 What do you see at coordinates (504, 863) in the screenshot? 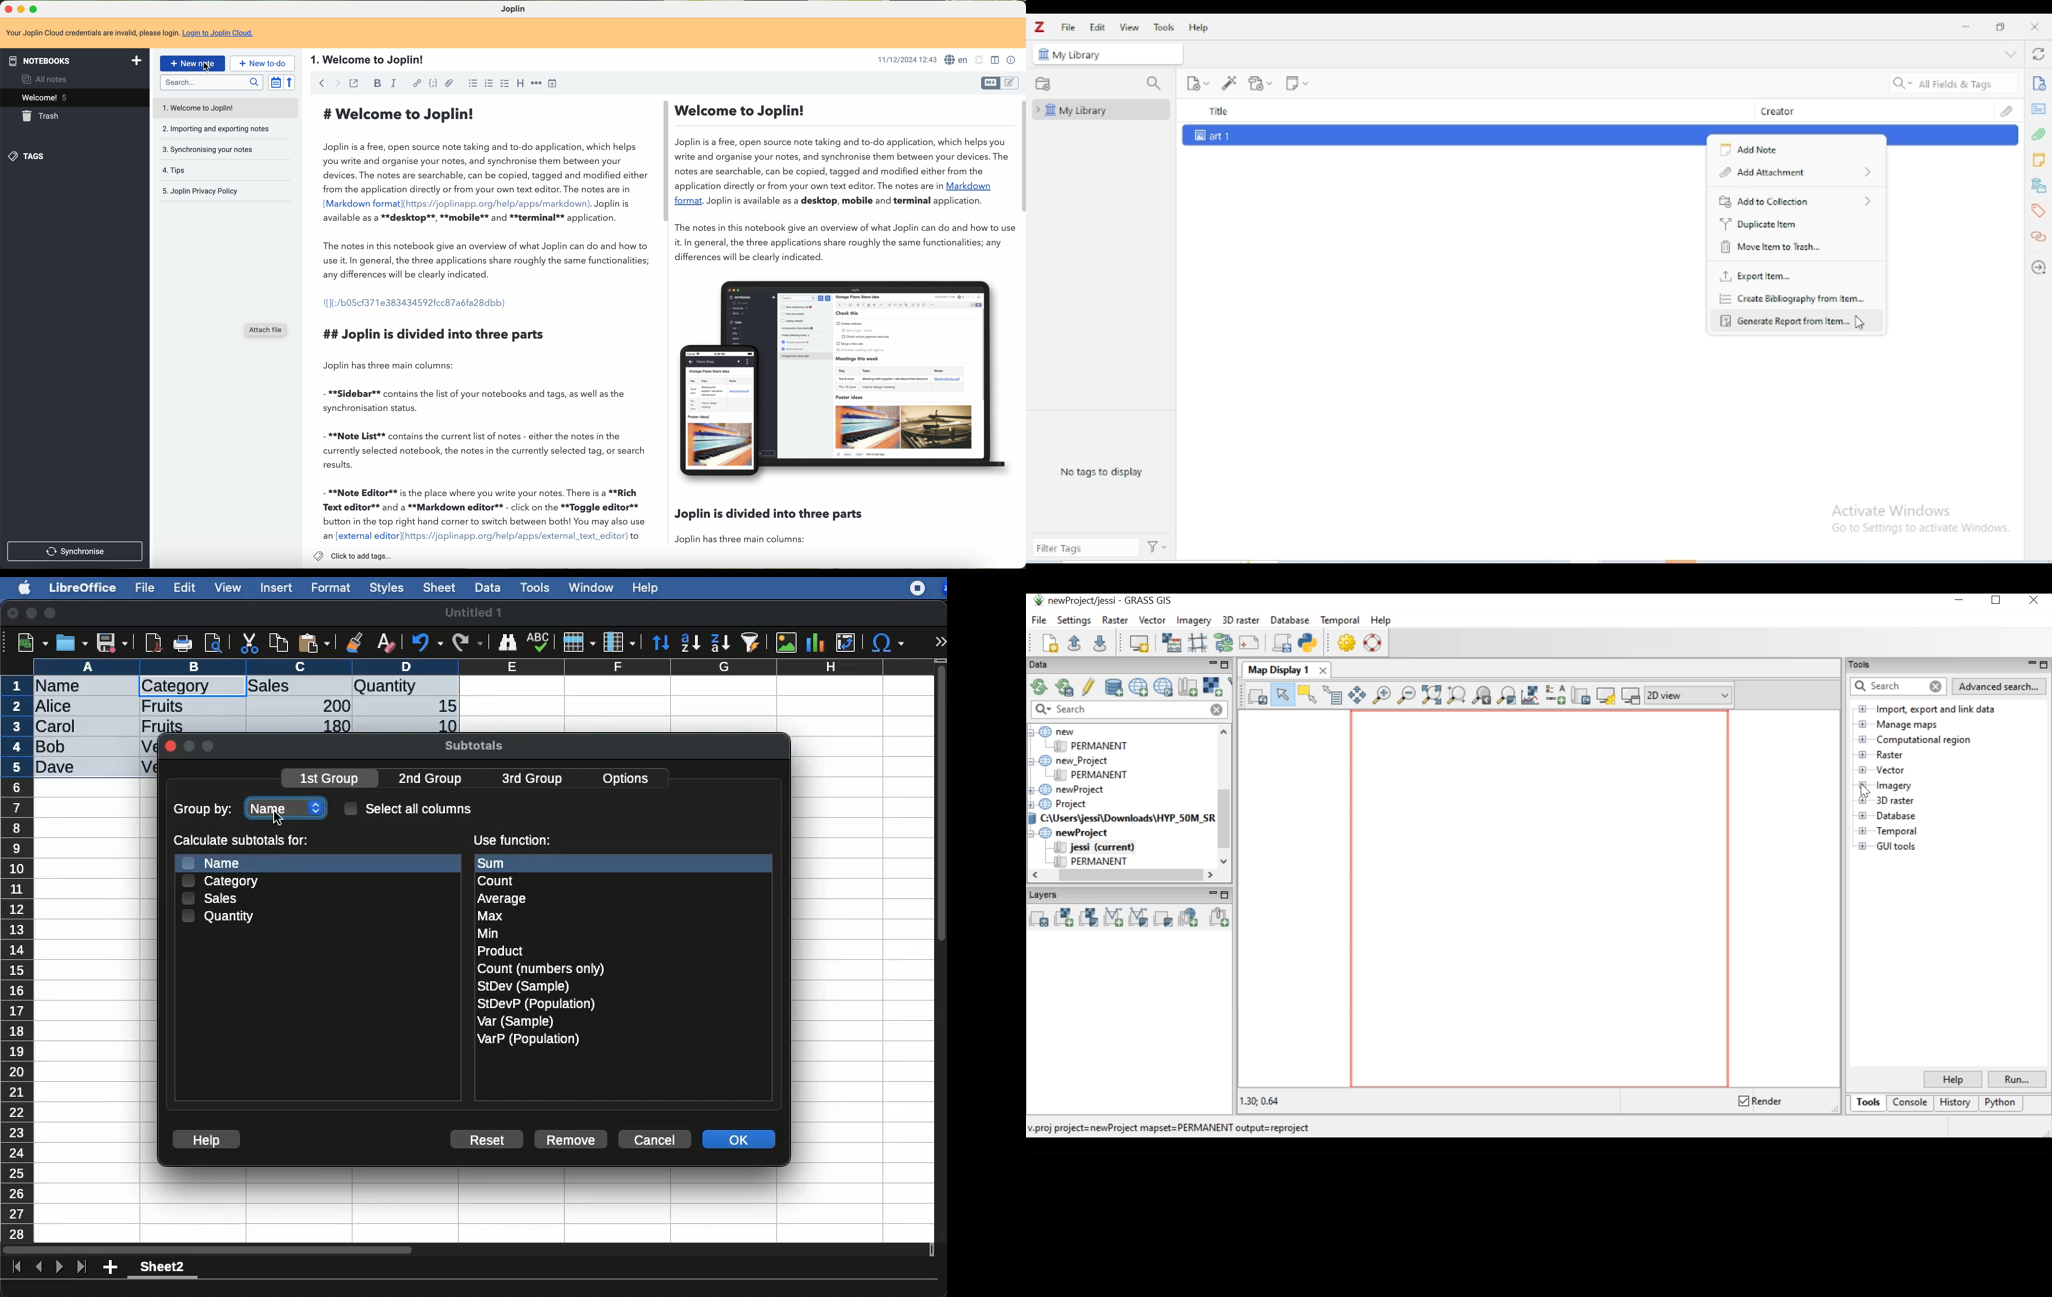
I see `Sum` at bounding box center [504, 863].